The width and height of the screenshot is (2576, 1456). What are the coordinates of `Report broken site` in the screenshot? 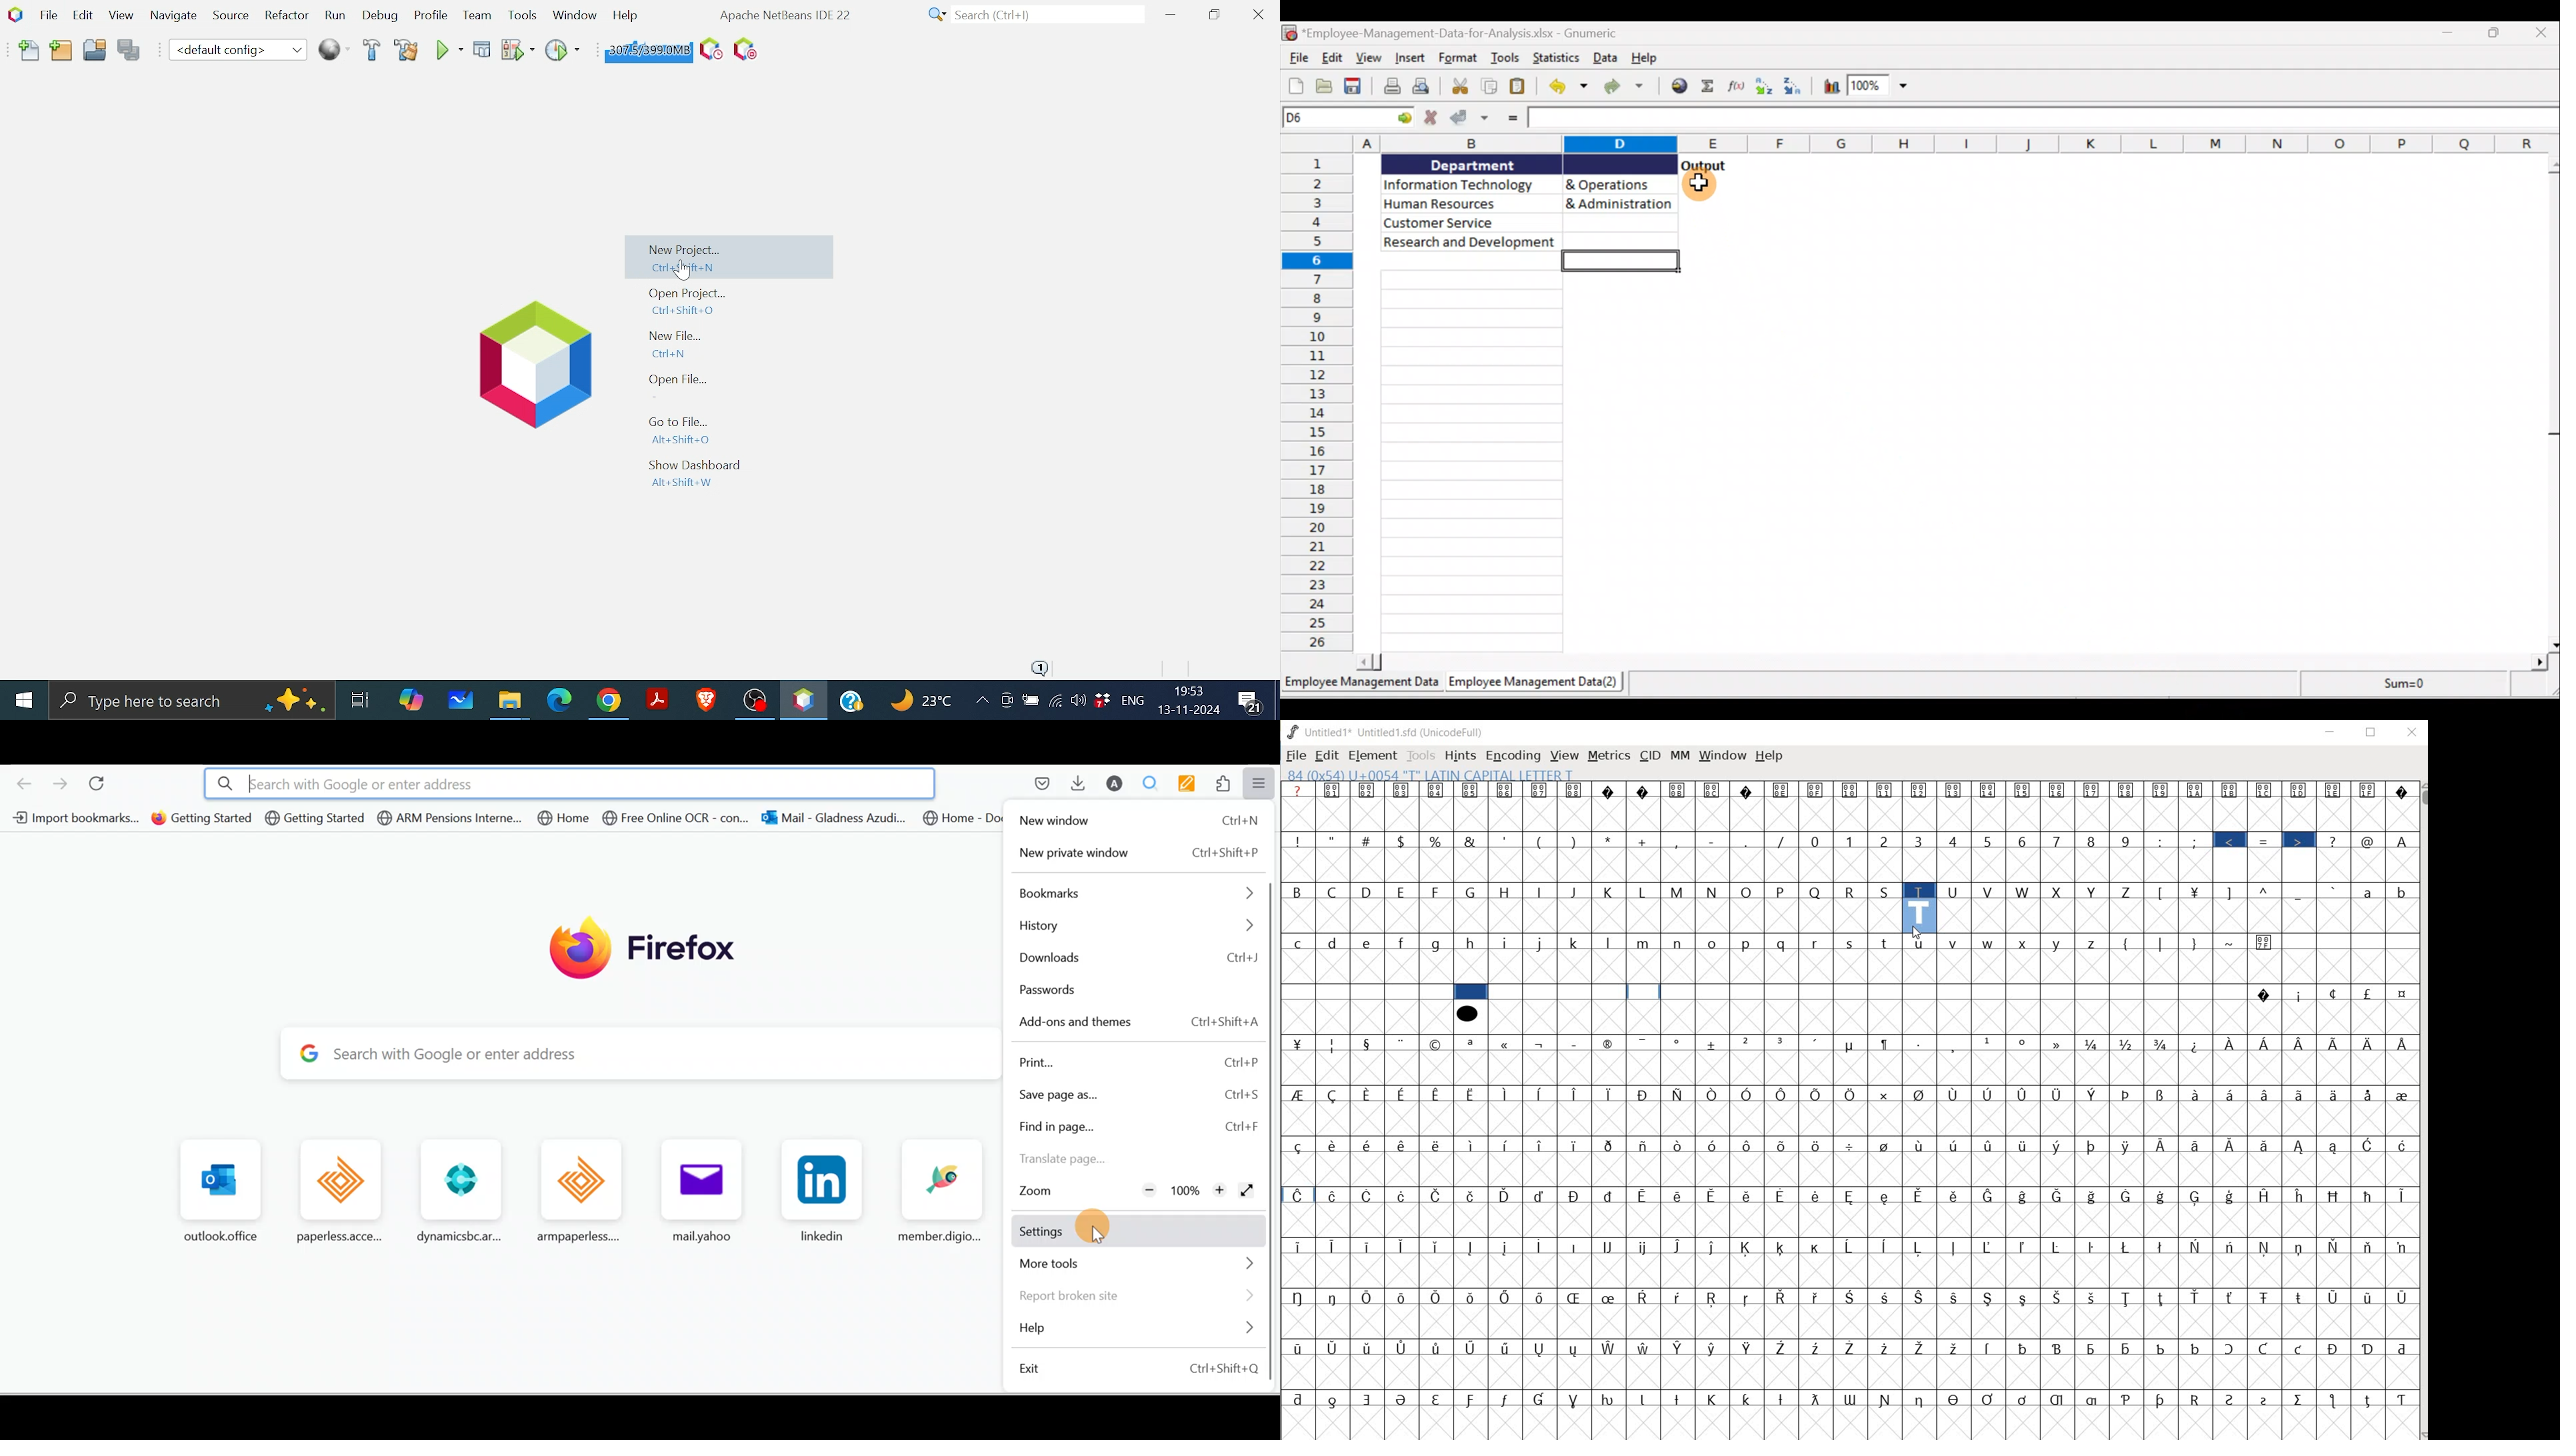 It's located at (1137, 1298).